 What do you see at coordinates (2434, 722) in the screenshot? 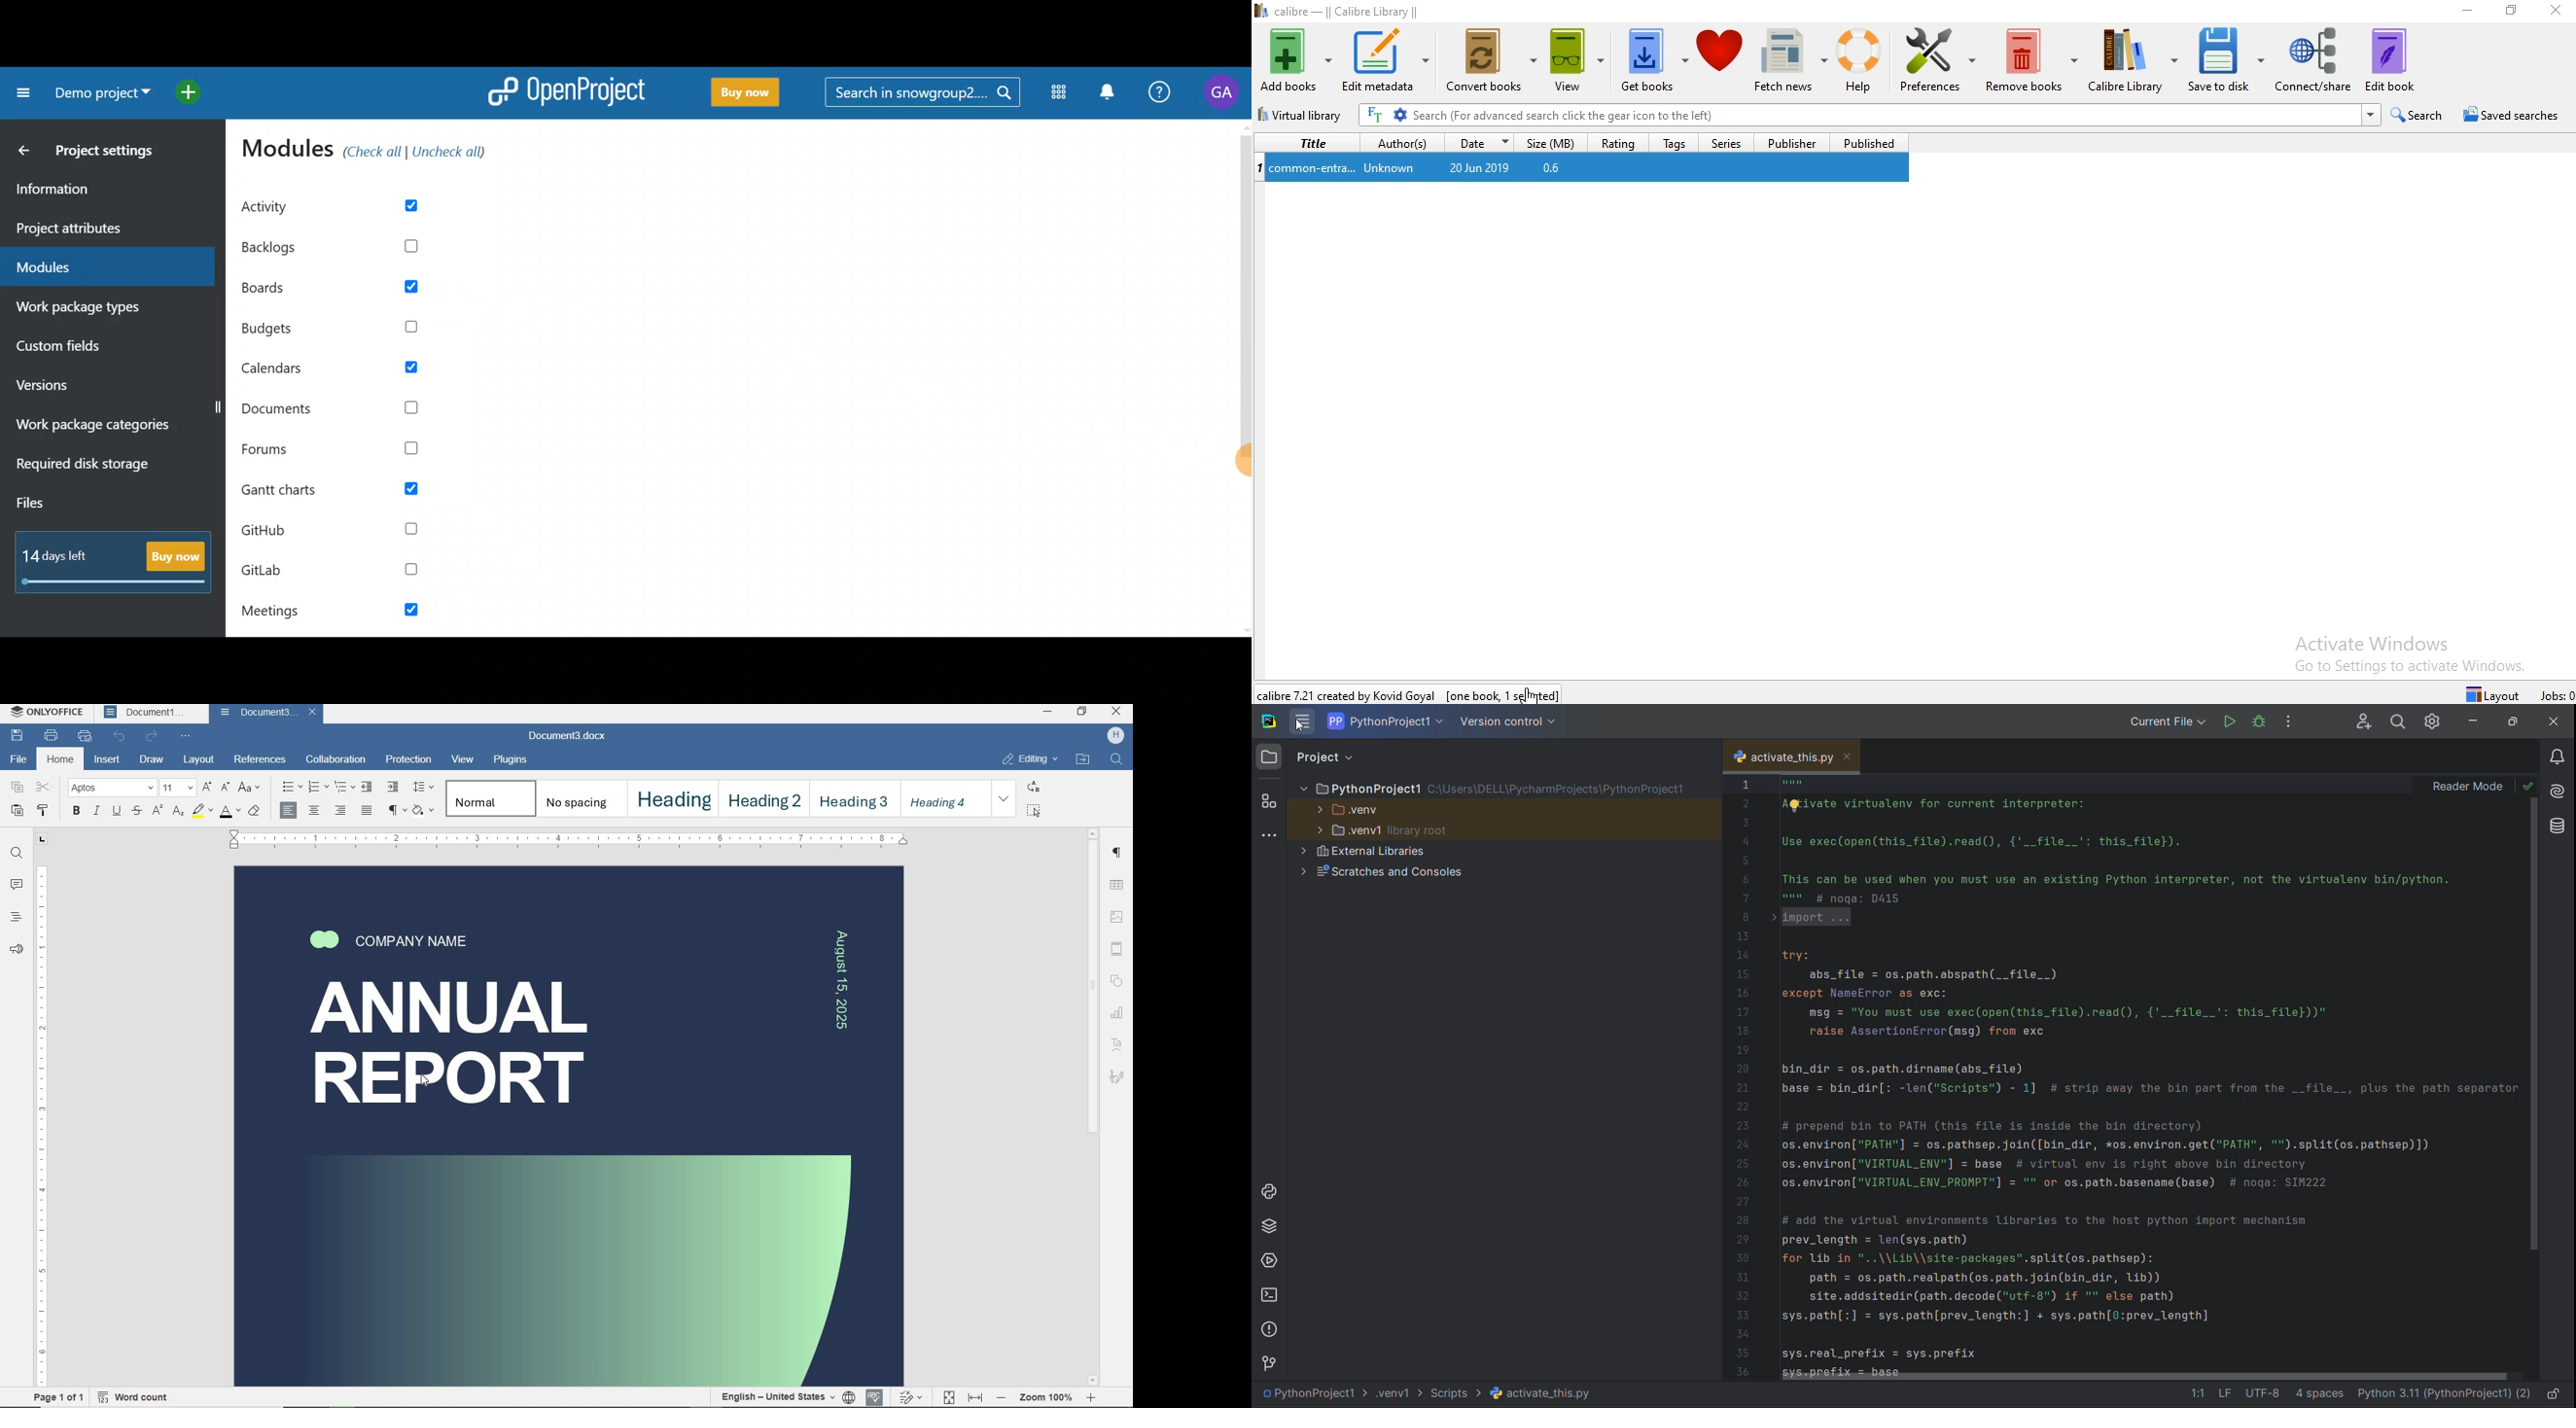
I see `settings` at bounding box center [2434, 722].